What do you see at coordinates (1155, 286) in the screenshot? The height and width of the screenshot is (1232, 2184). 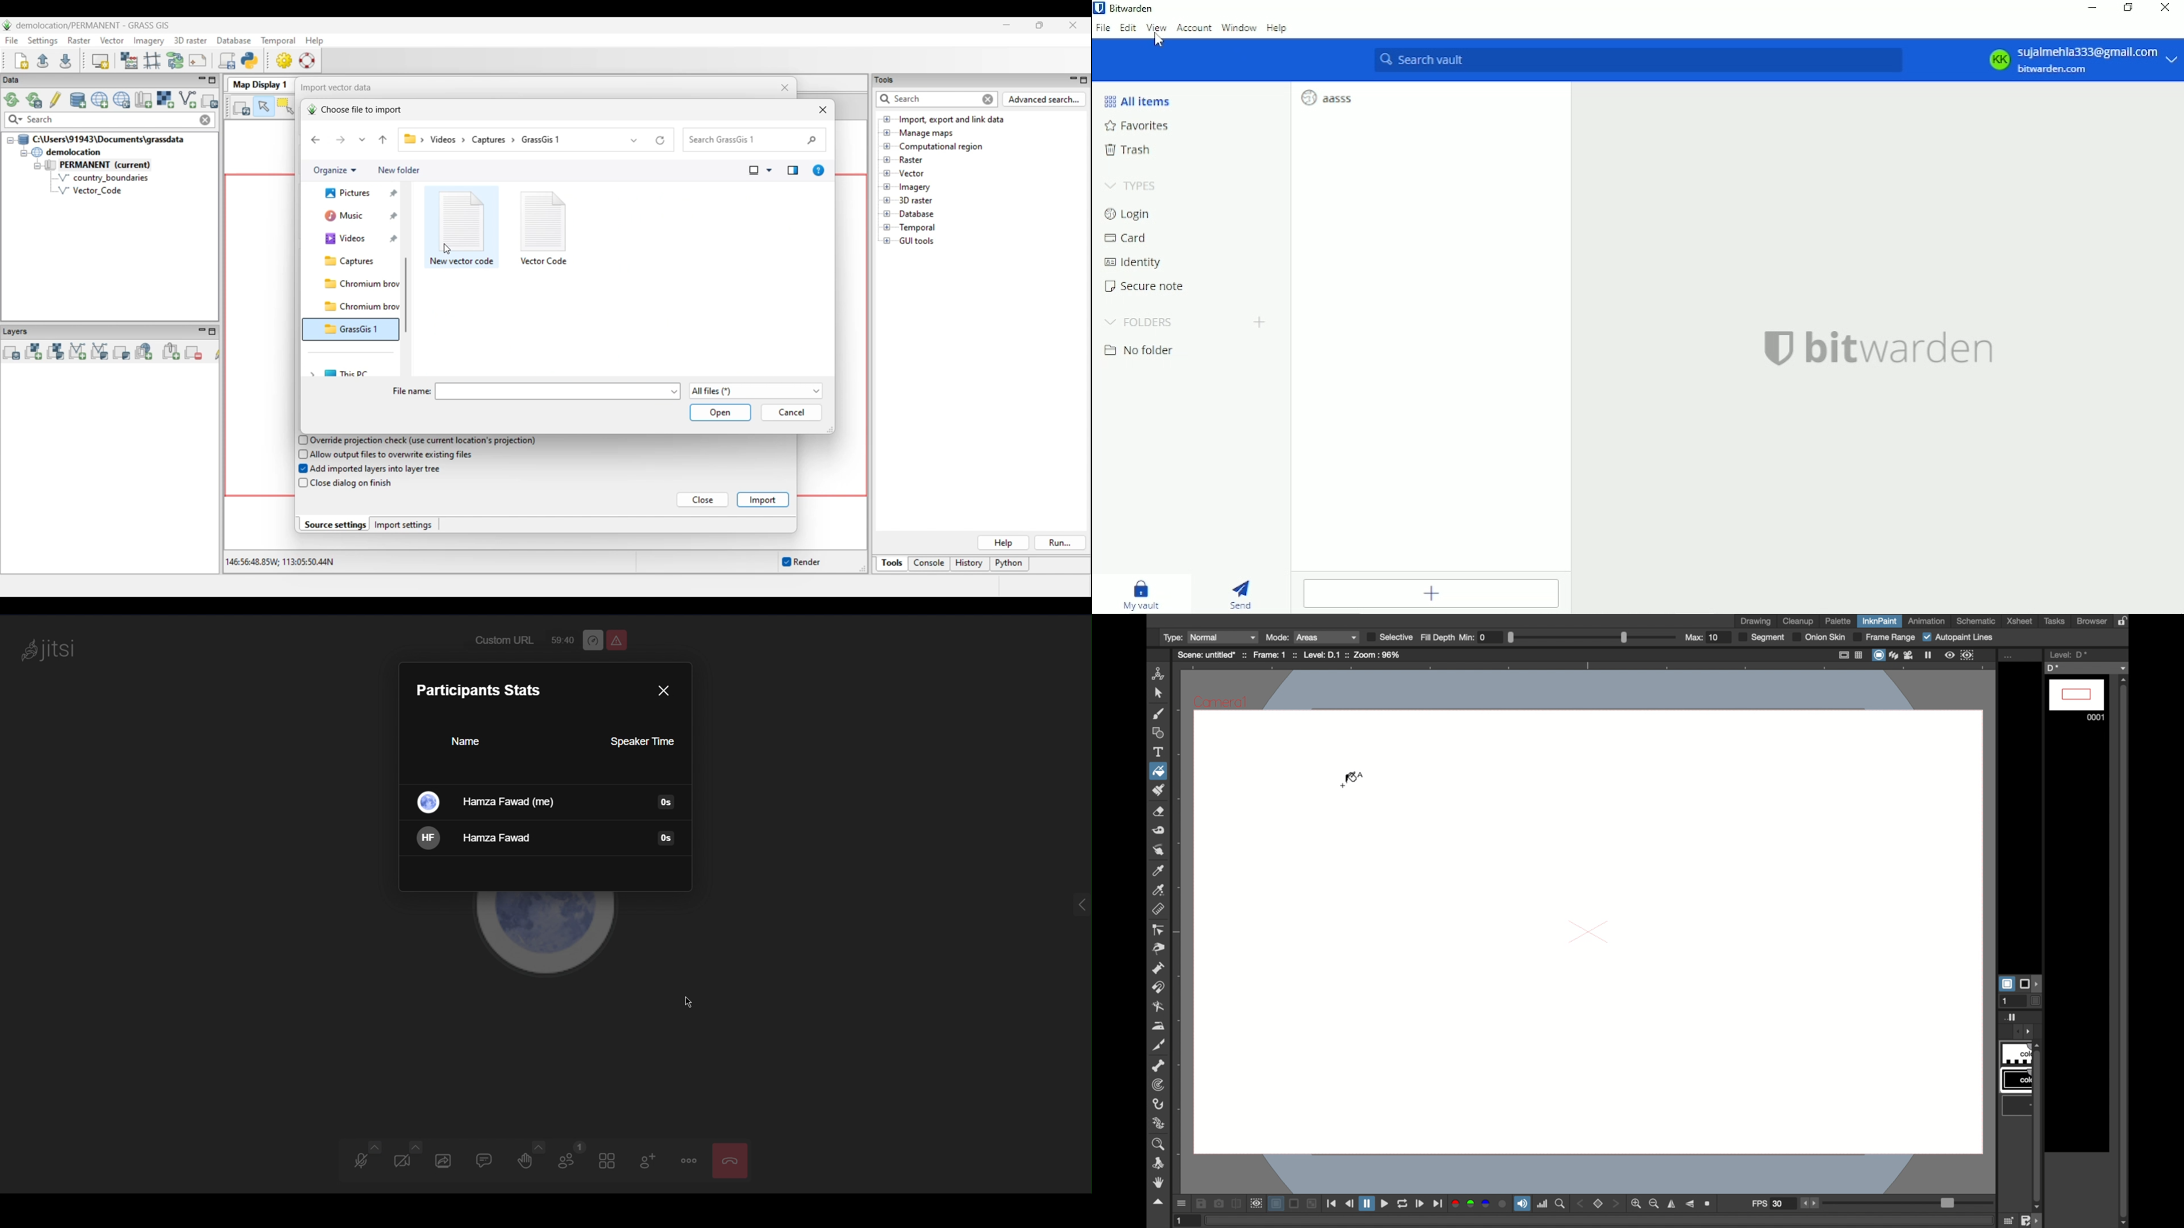 I see `Secure note` at bounding box center [1155, 286].